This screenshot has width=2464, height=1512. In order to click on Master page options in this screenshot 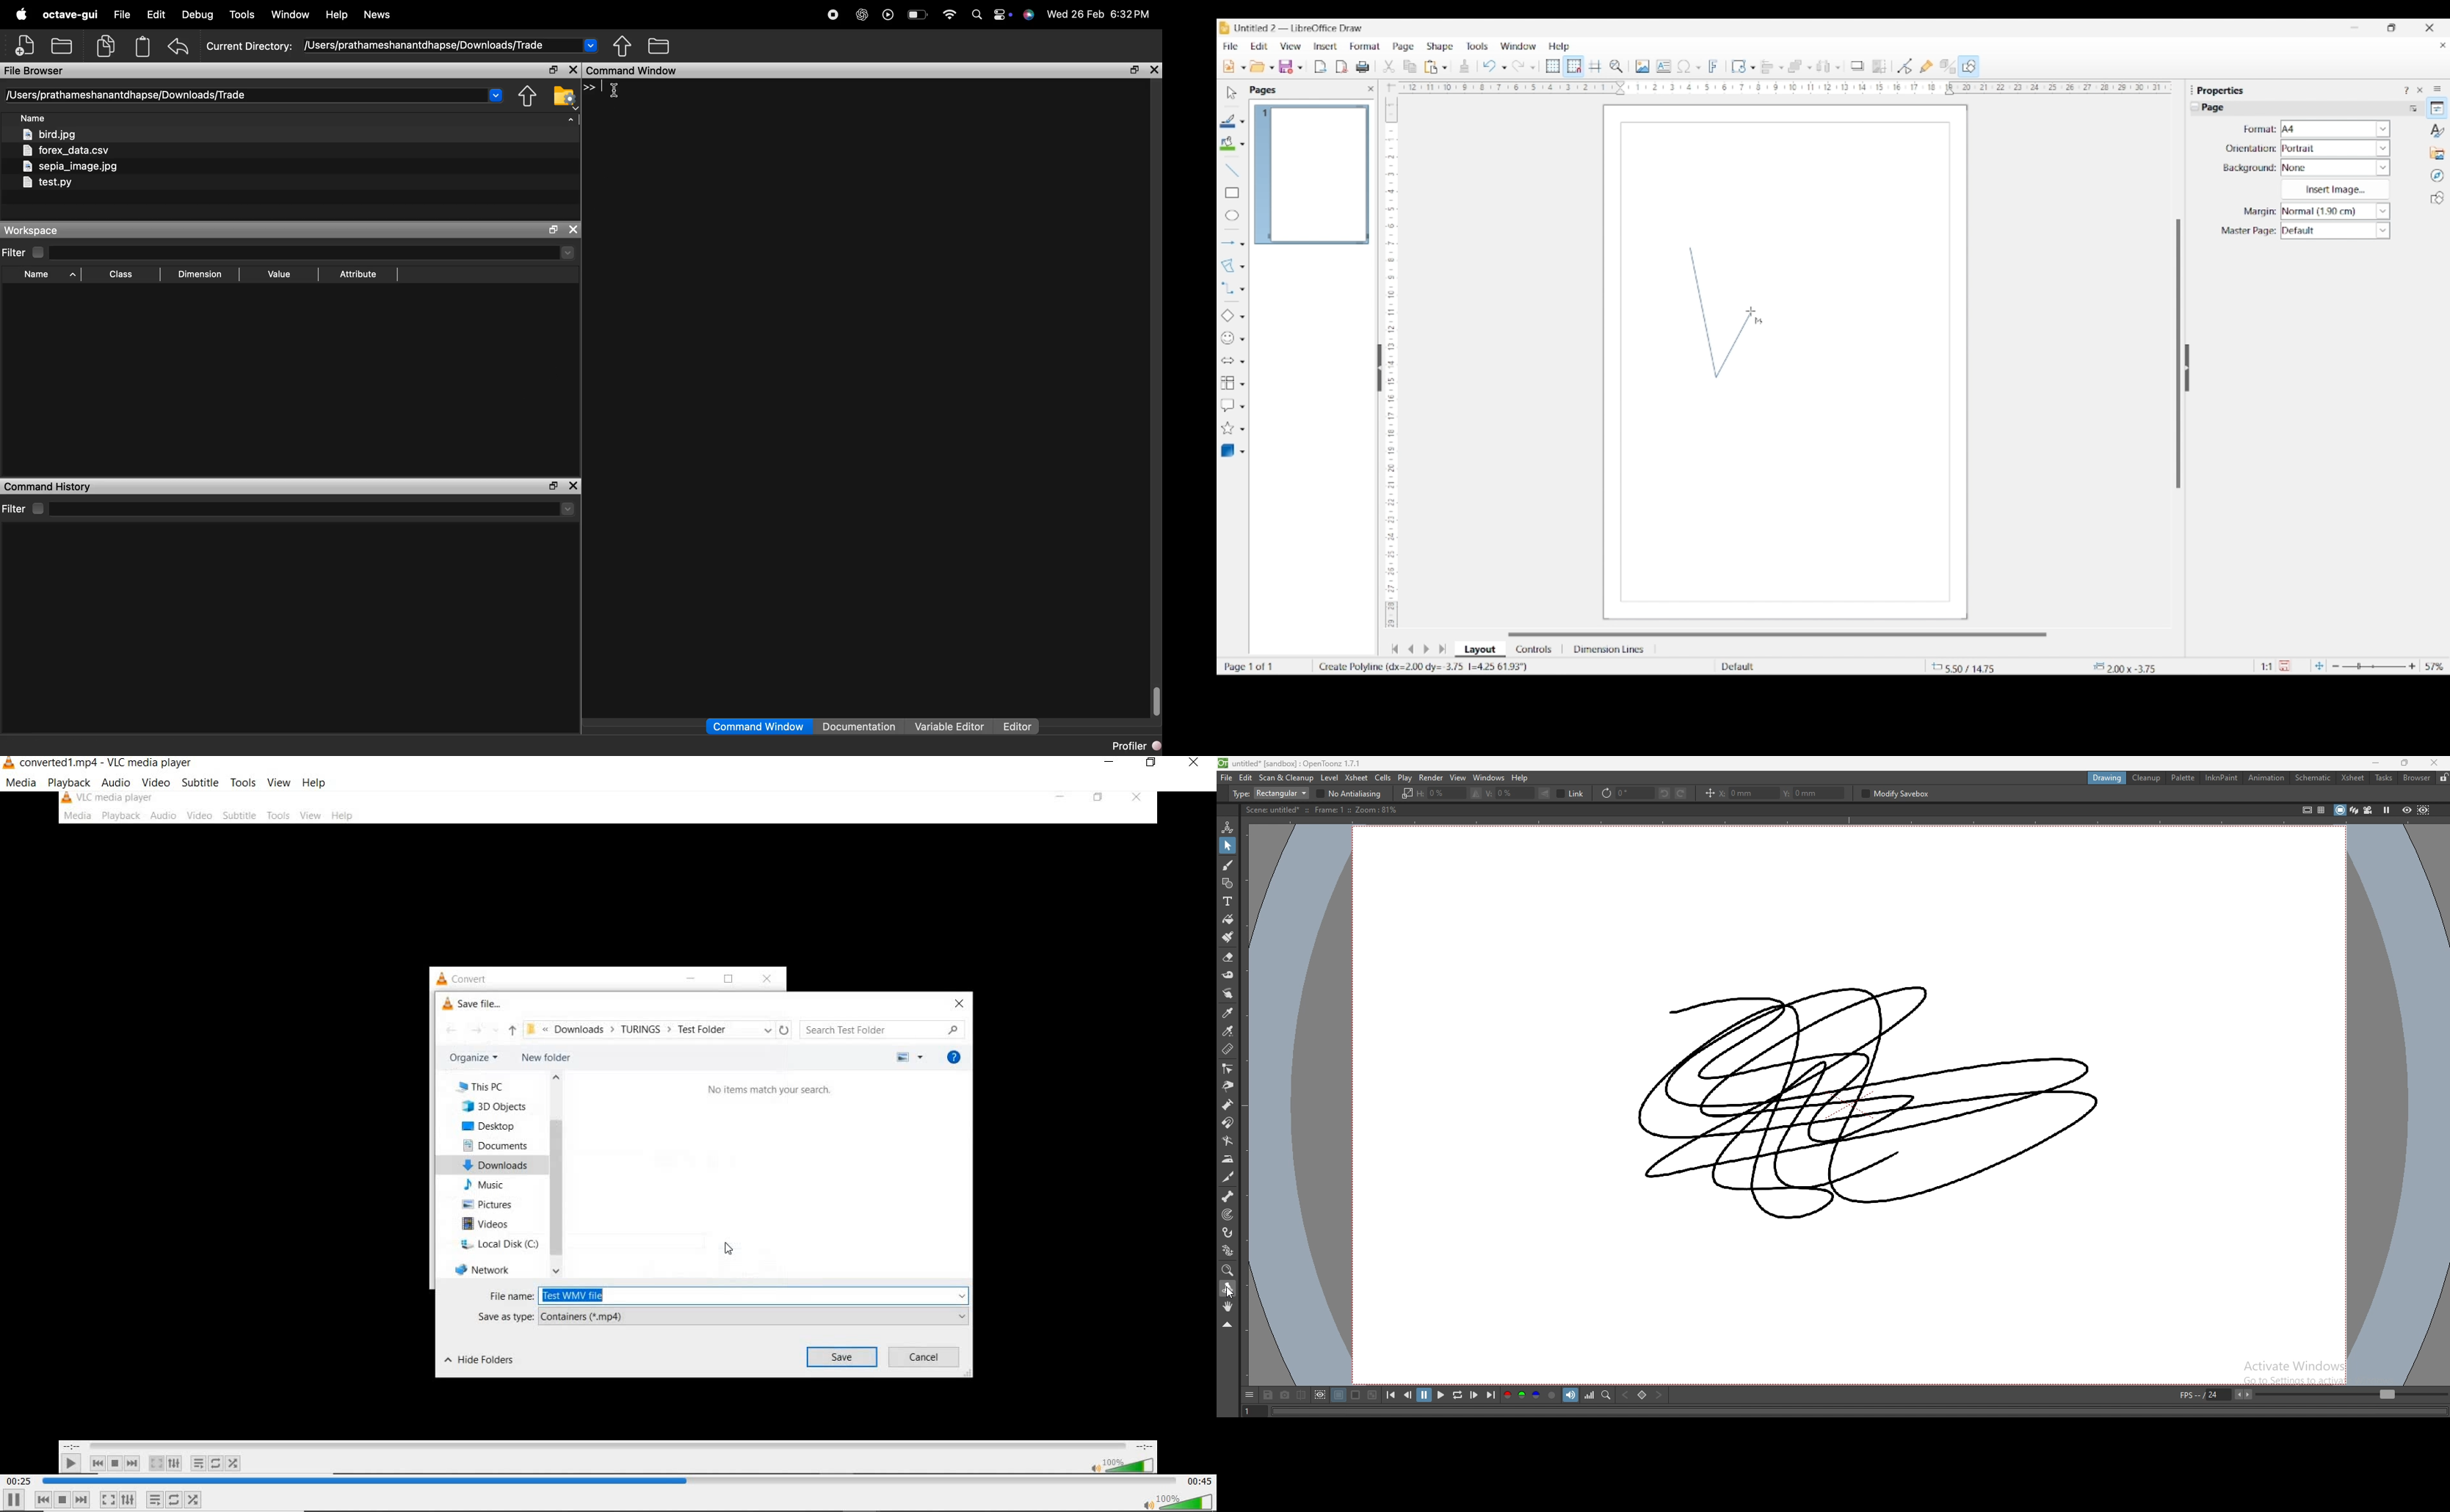, I will do `click(2335, 231)`.